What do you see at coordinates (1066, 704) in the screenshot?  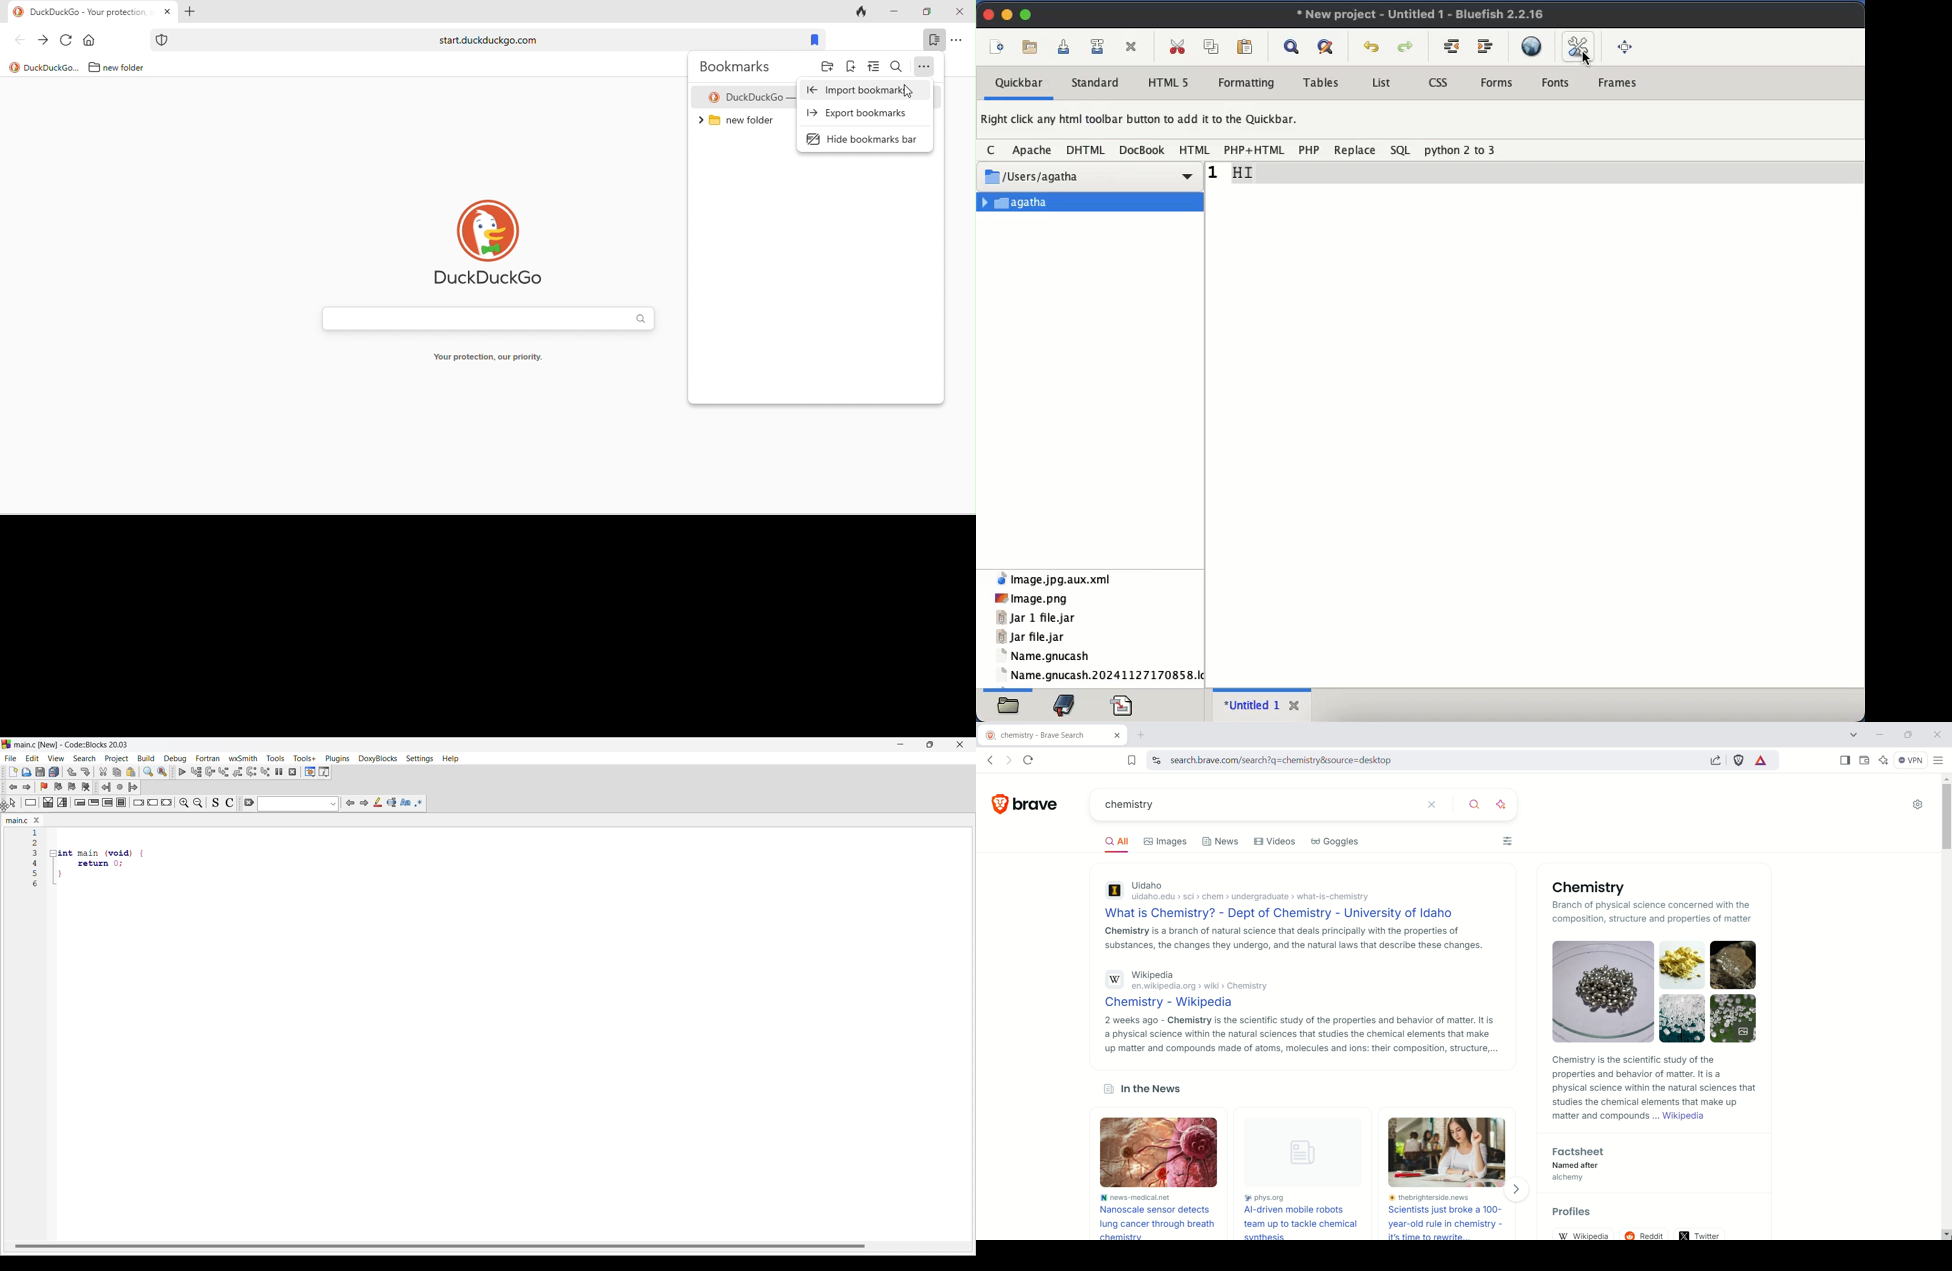 I see `bookmark` at bounding box center [1066, 704].